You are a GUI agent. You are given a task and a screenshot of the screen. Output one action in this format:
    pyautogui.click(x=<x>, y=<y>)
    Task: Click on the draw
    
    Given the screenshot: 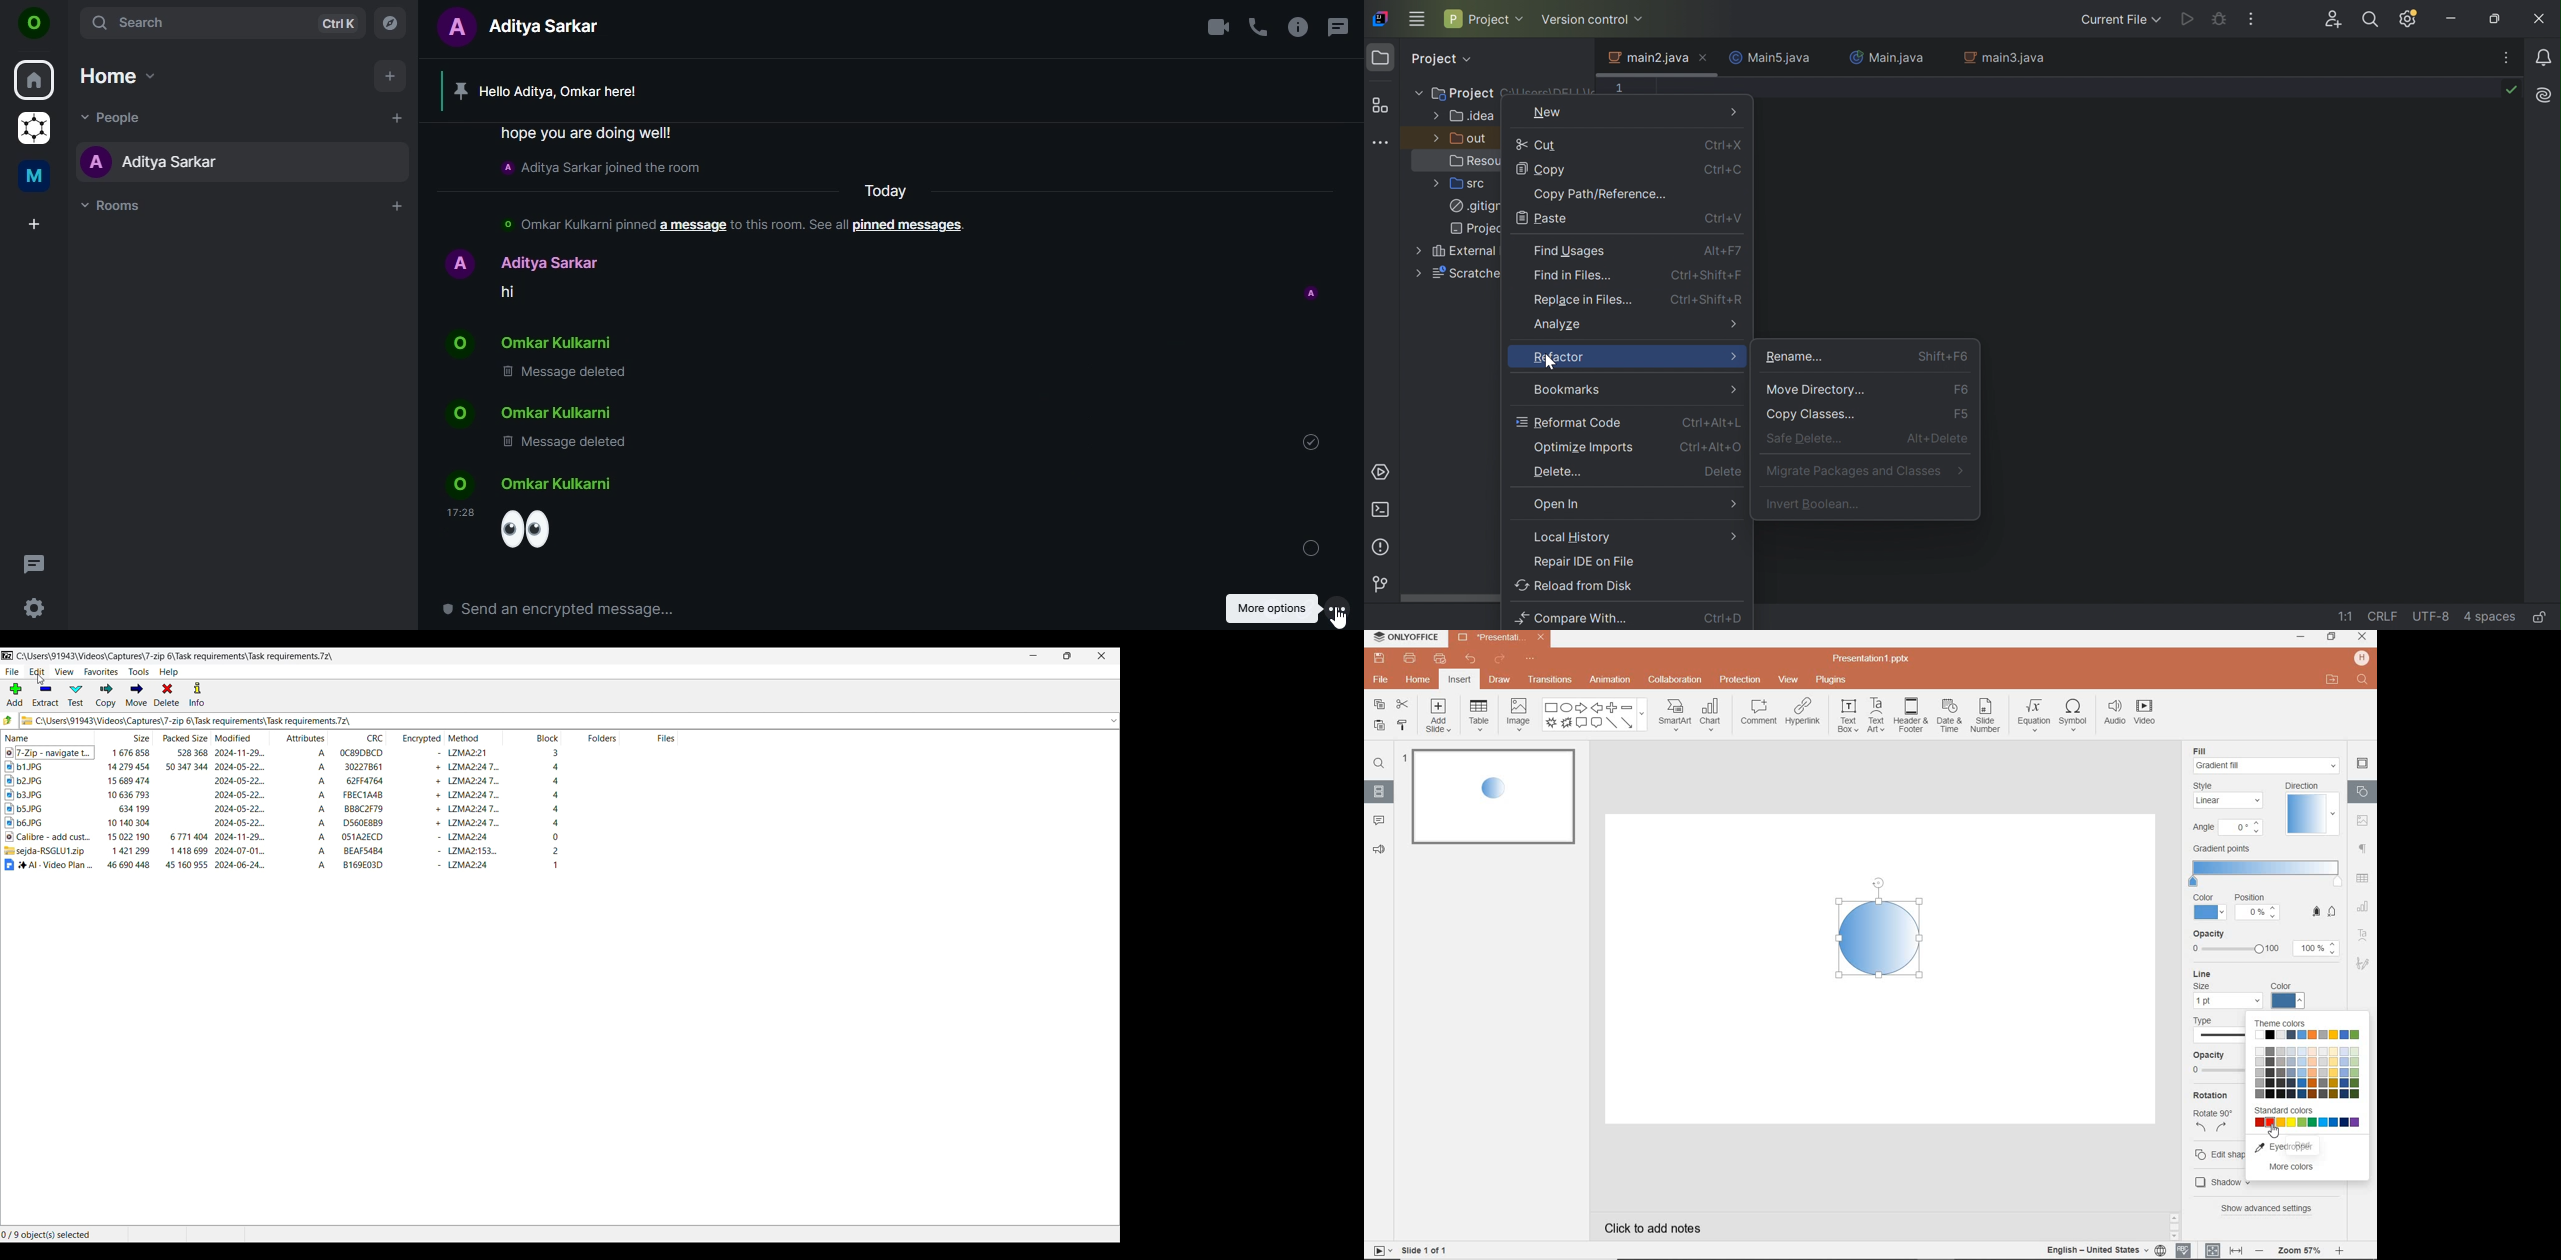 What is the action you would take?
    pyautogui.click(x=1500, y=682)
    